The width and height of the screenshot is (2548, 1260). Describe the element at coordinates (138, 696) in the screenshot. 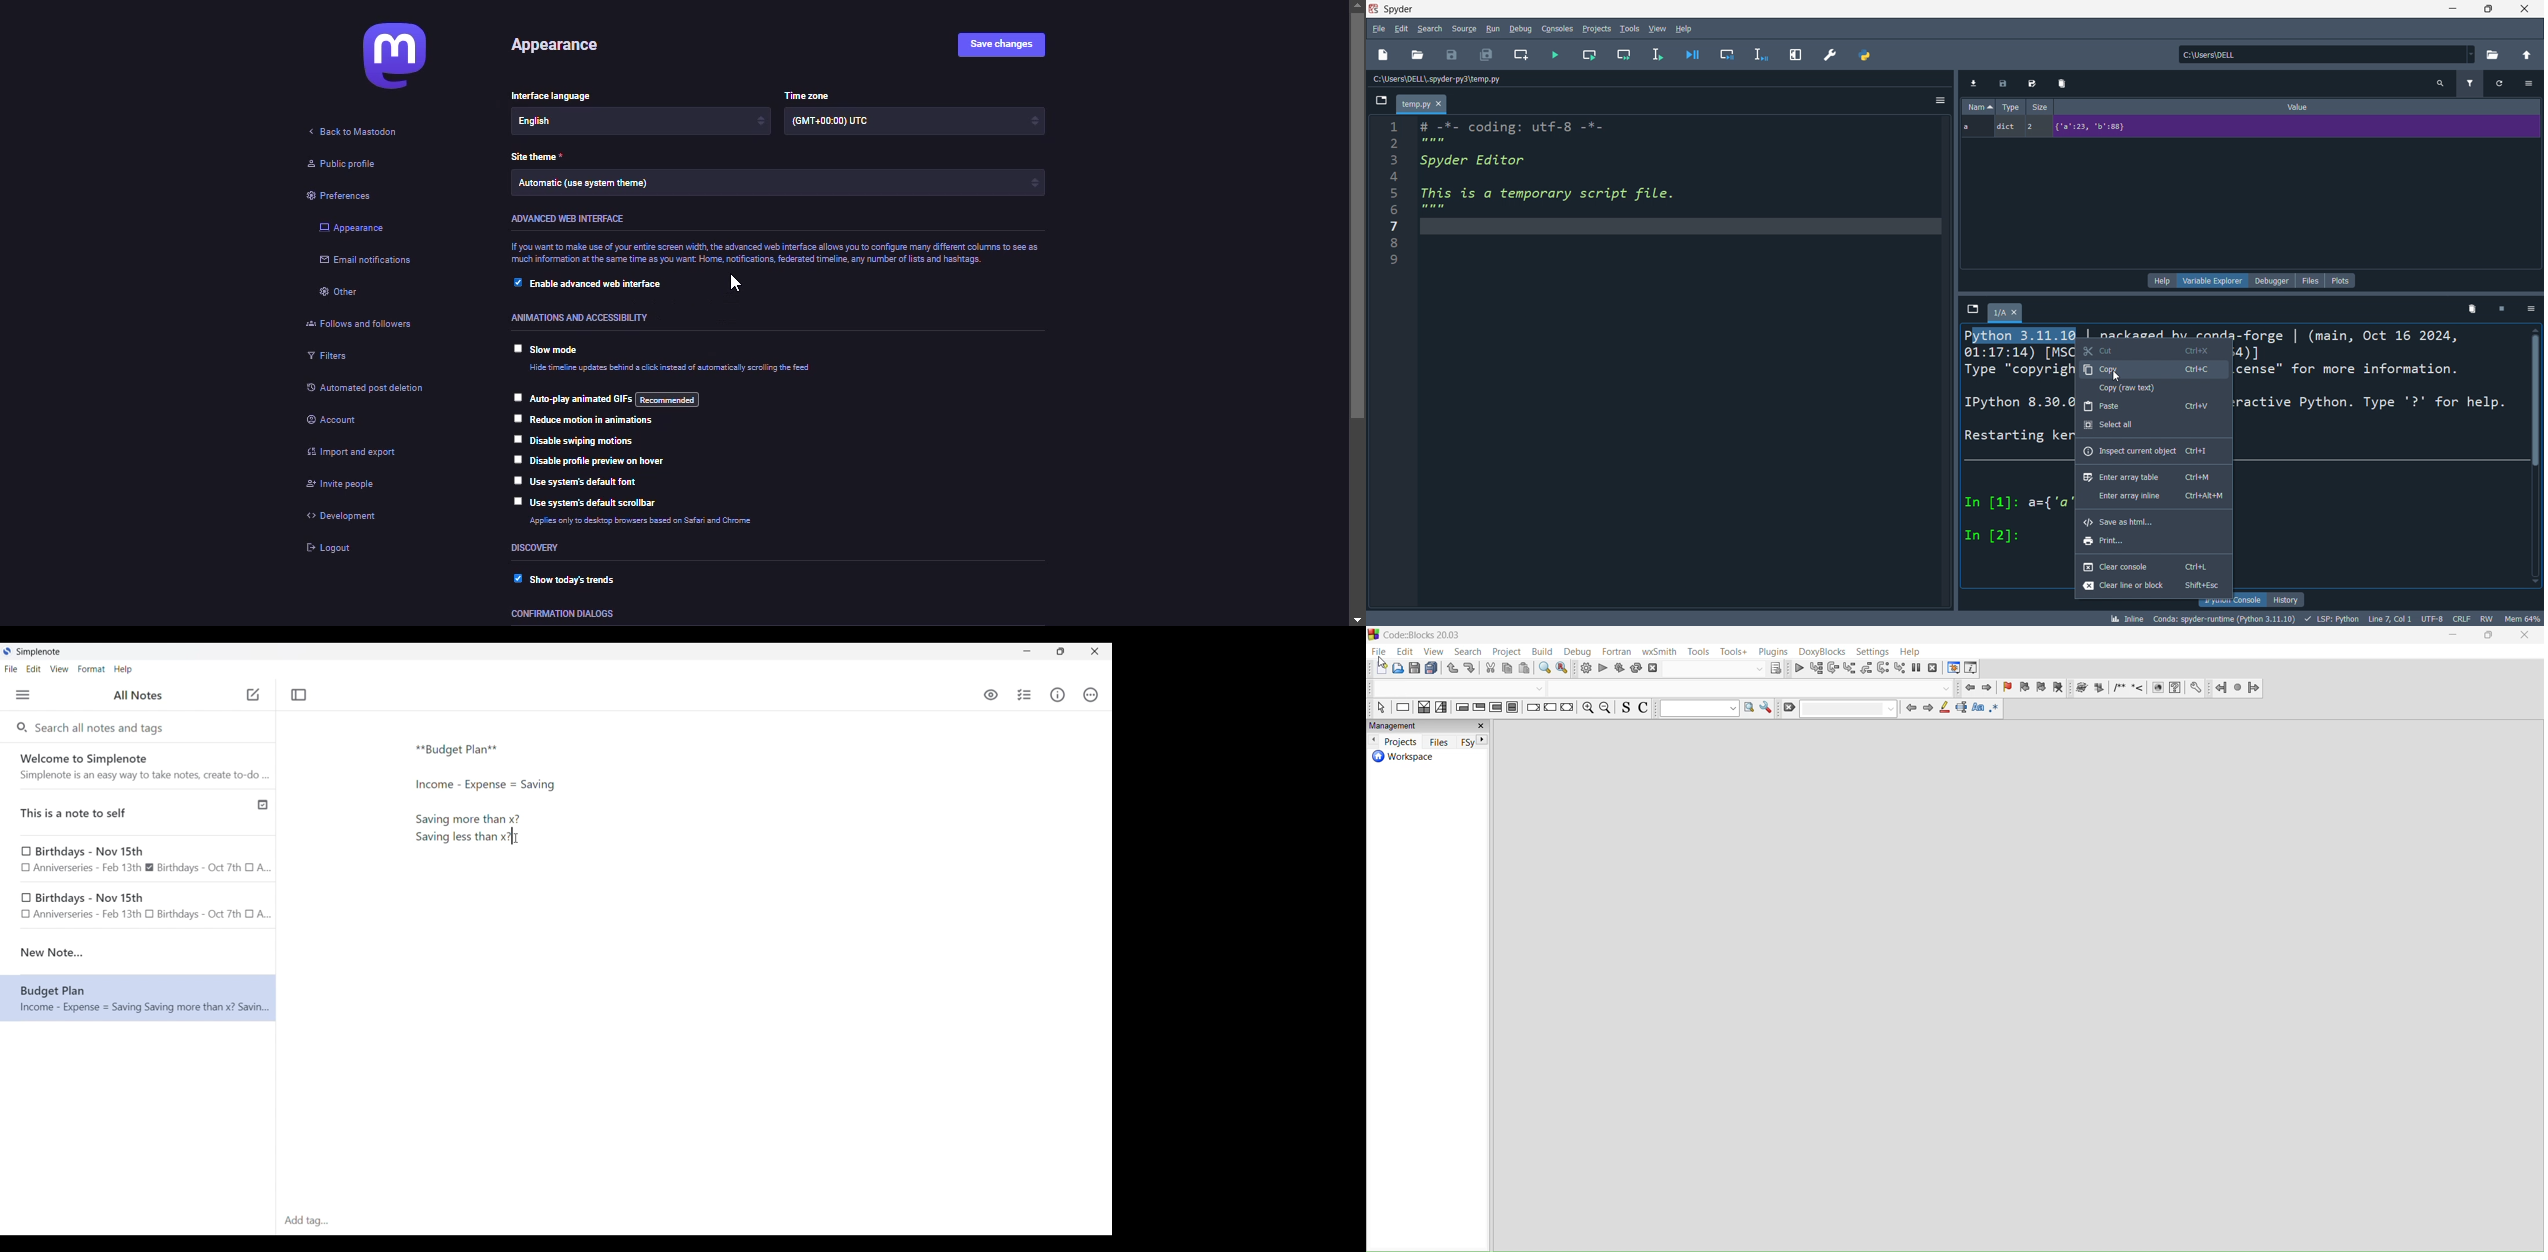

I see `Title of left side panel` at that location.